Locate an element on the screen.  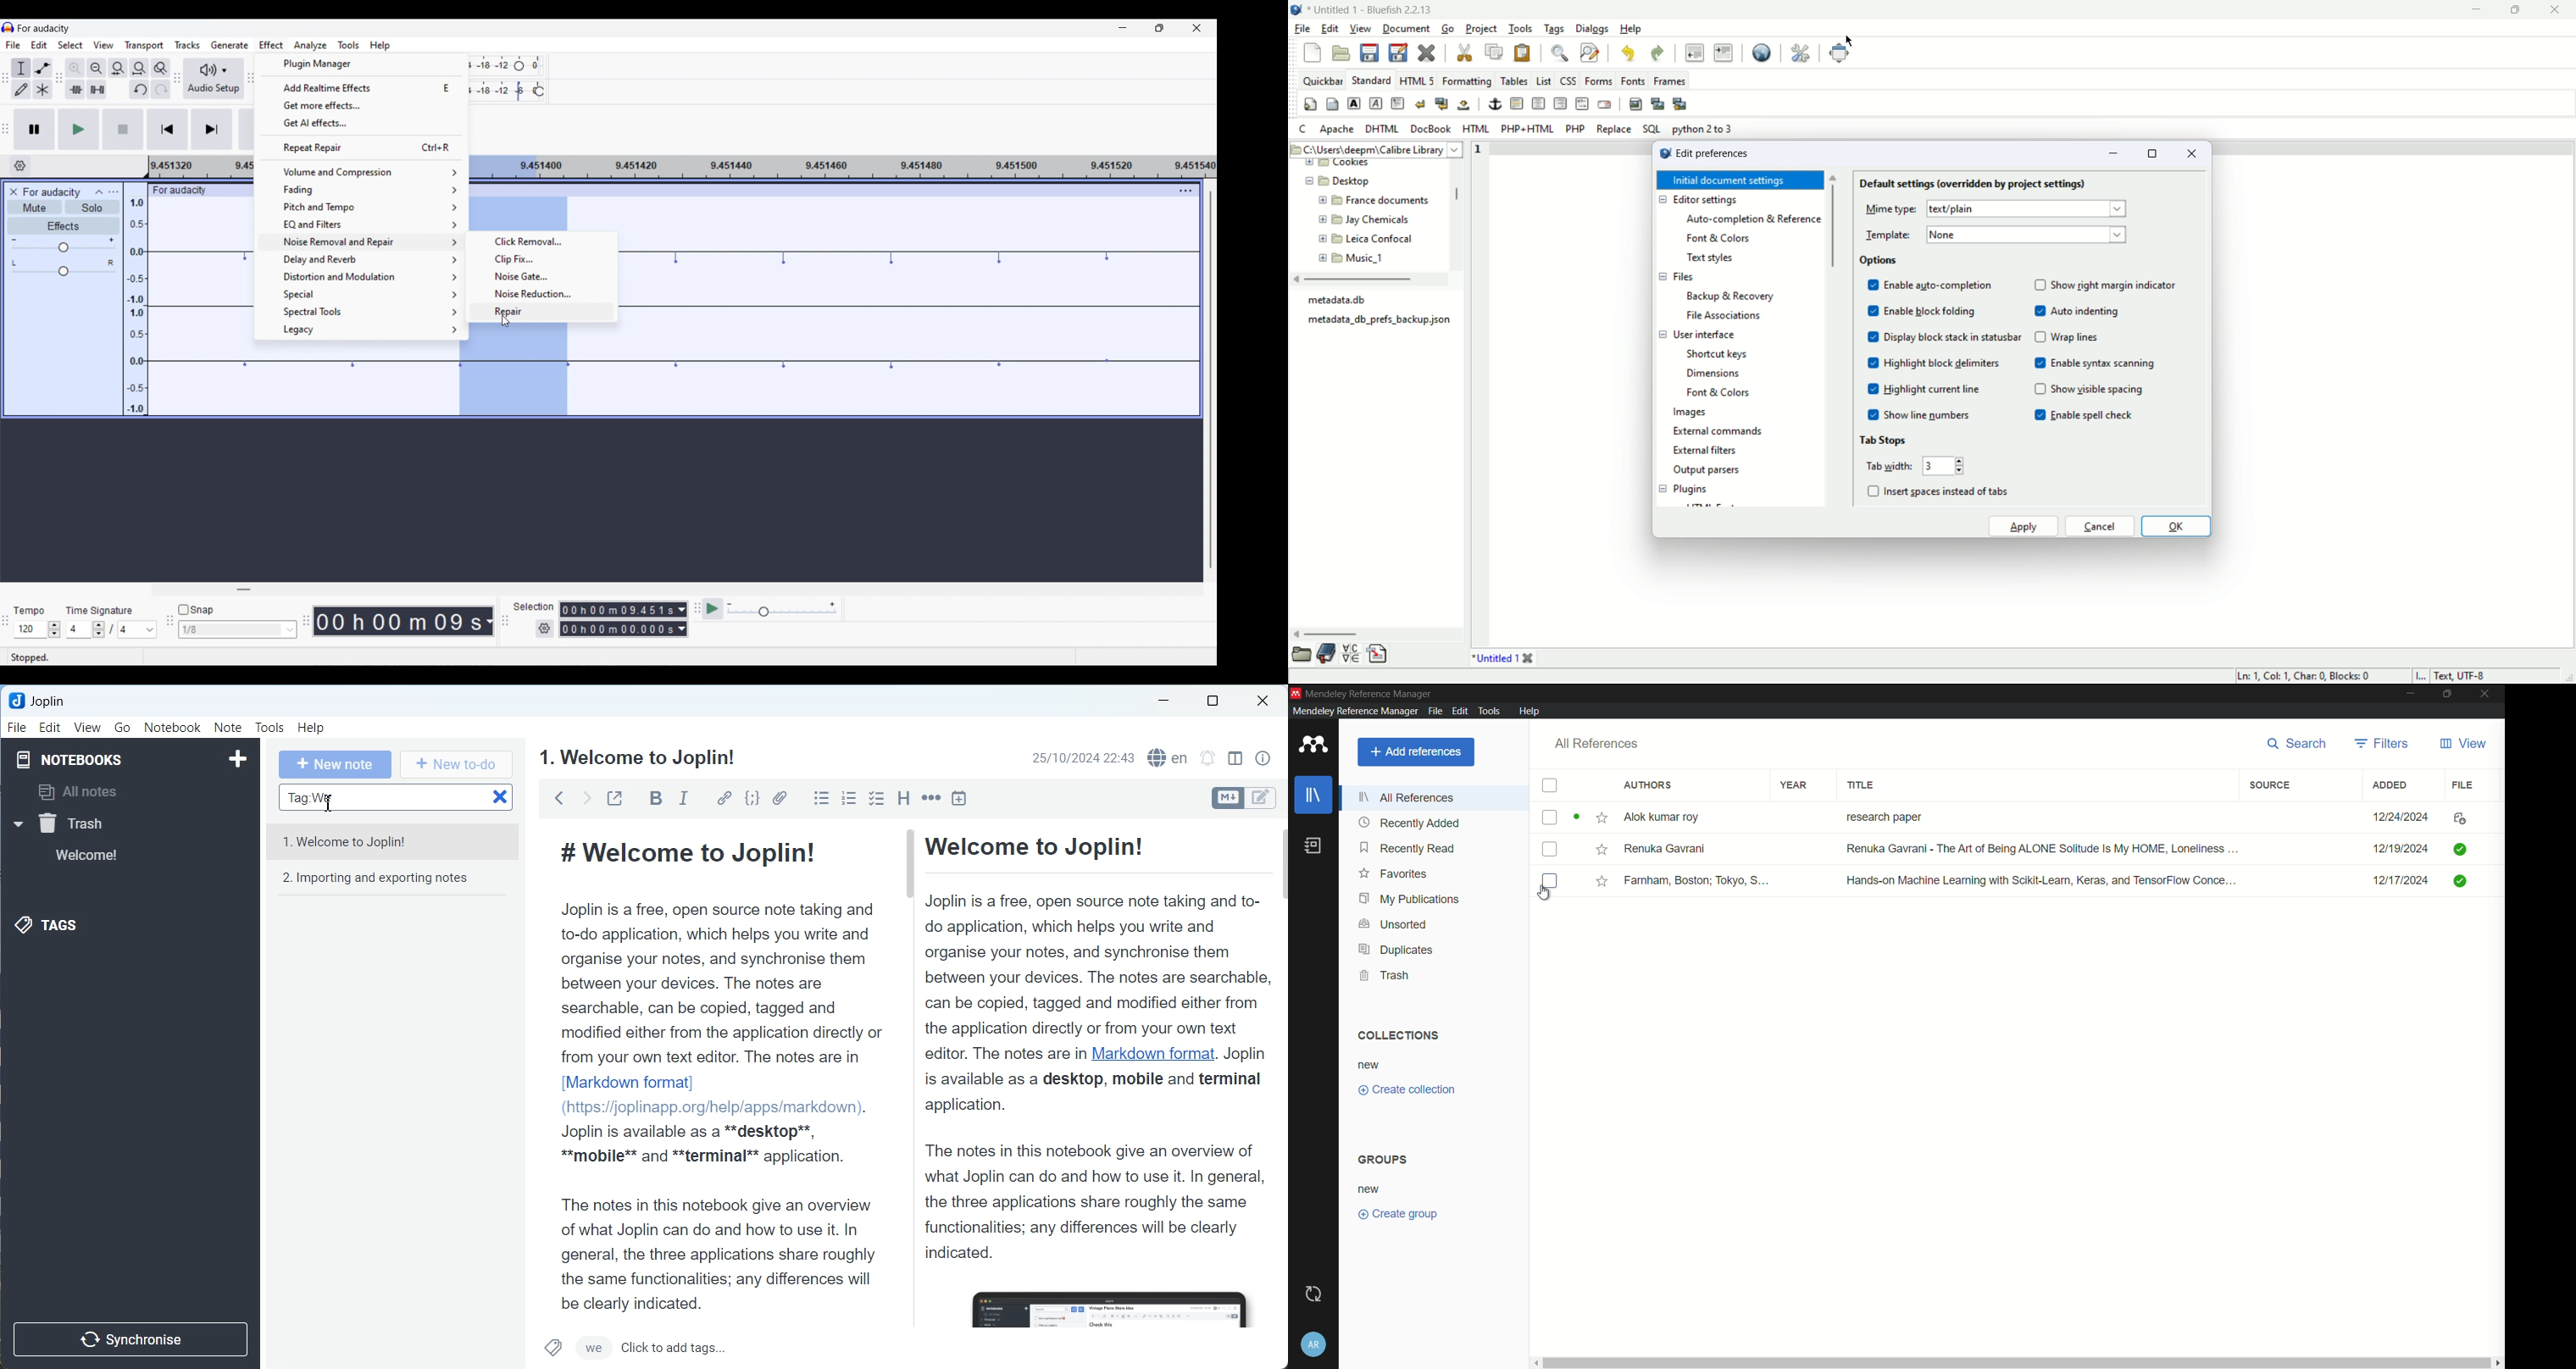
Zoom out is located at coordinates (96, 68).